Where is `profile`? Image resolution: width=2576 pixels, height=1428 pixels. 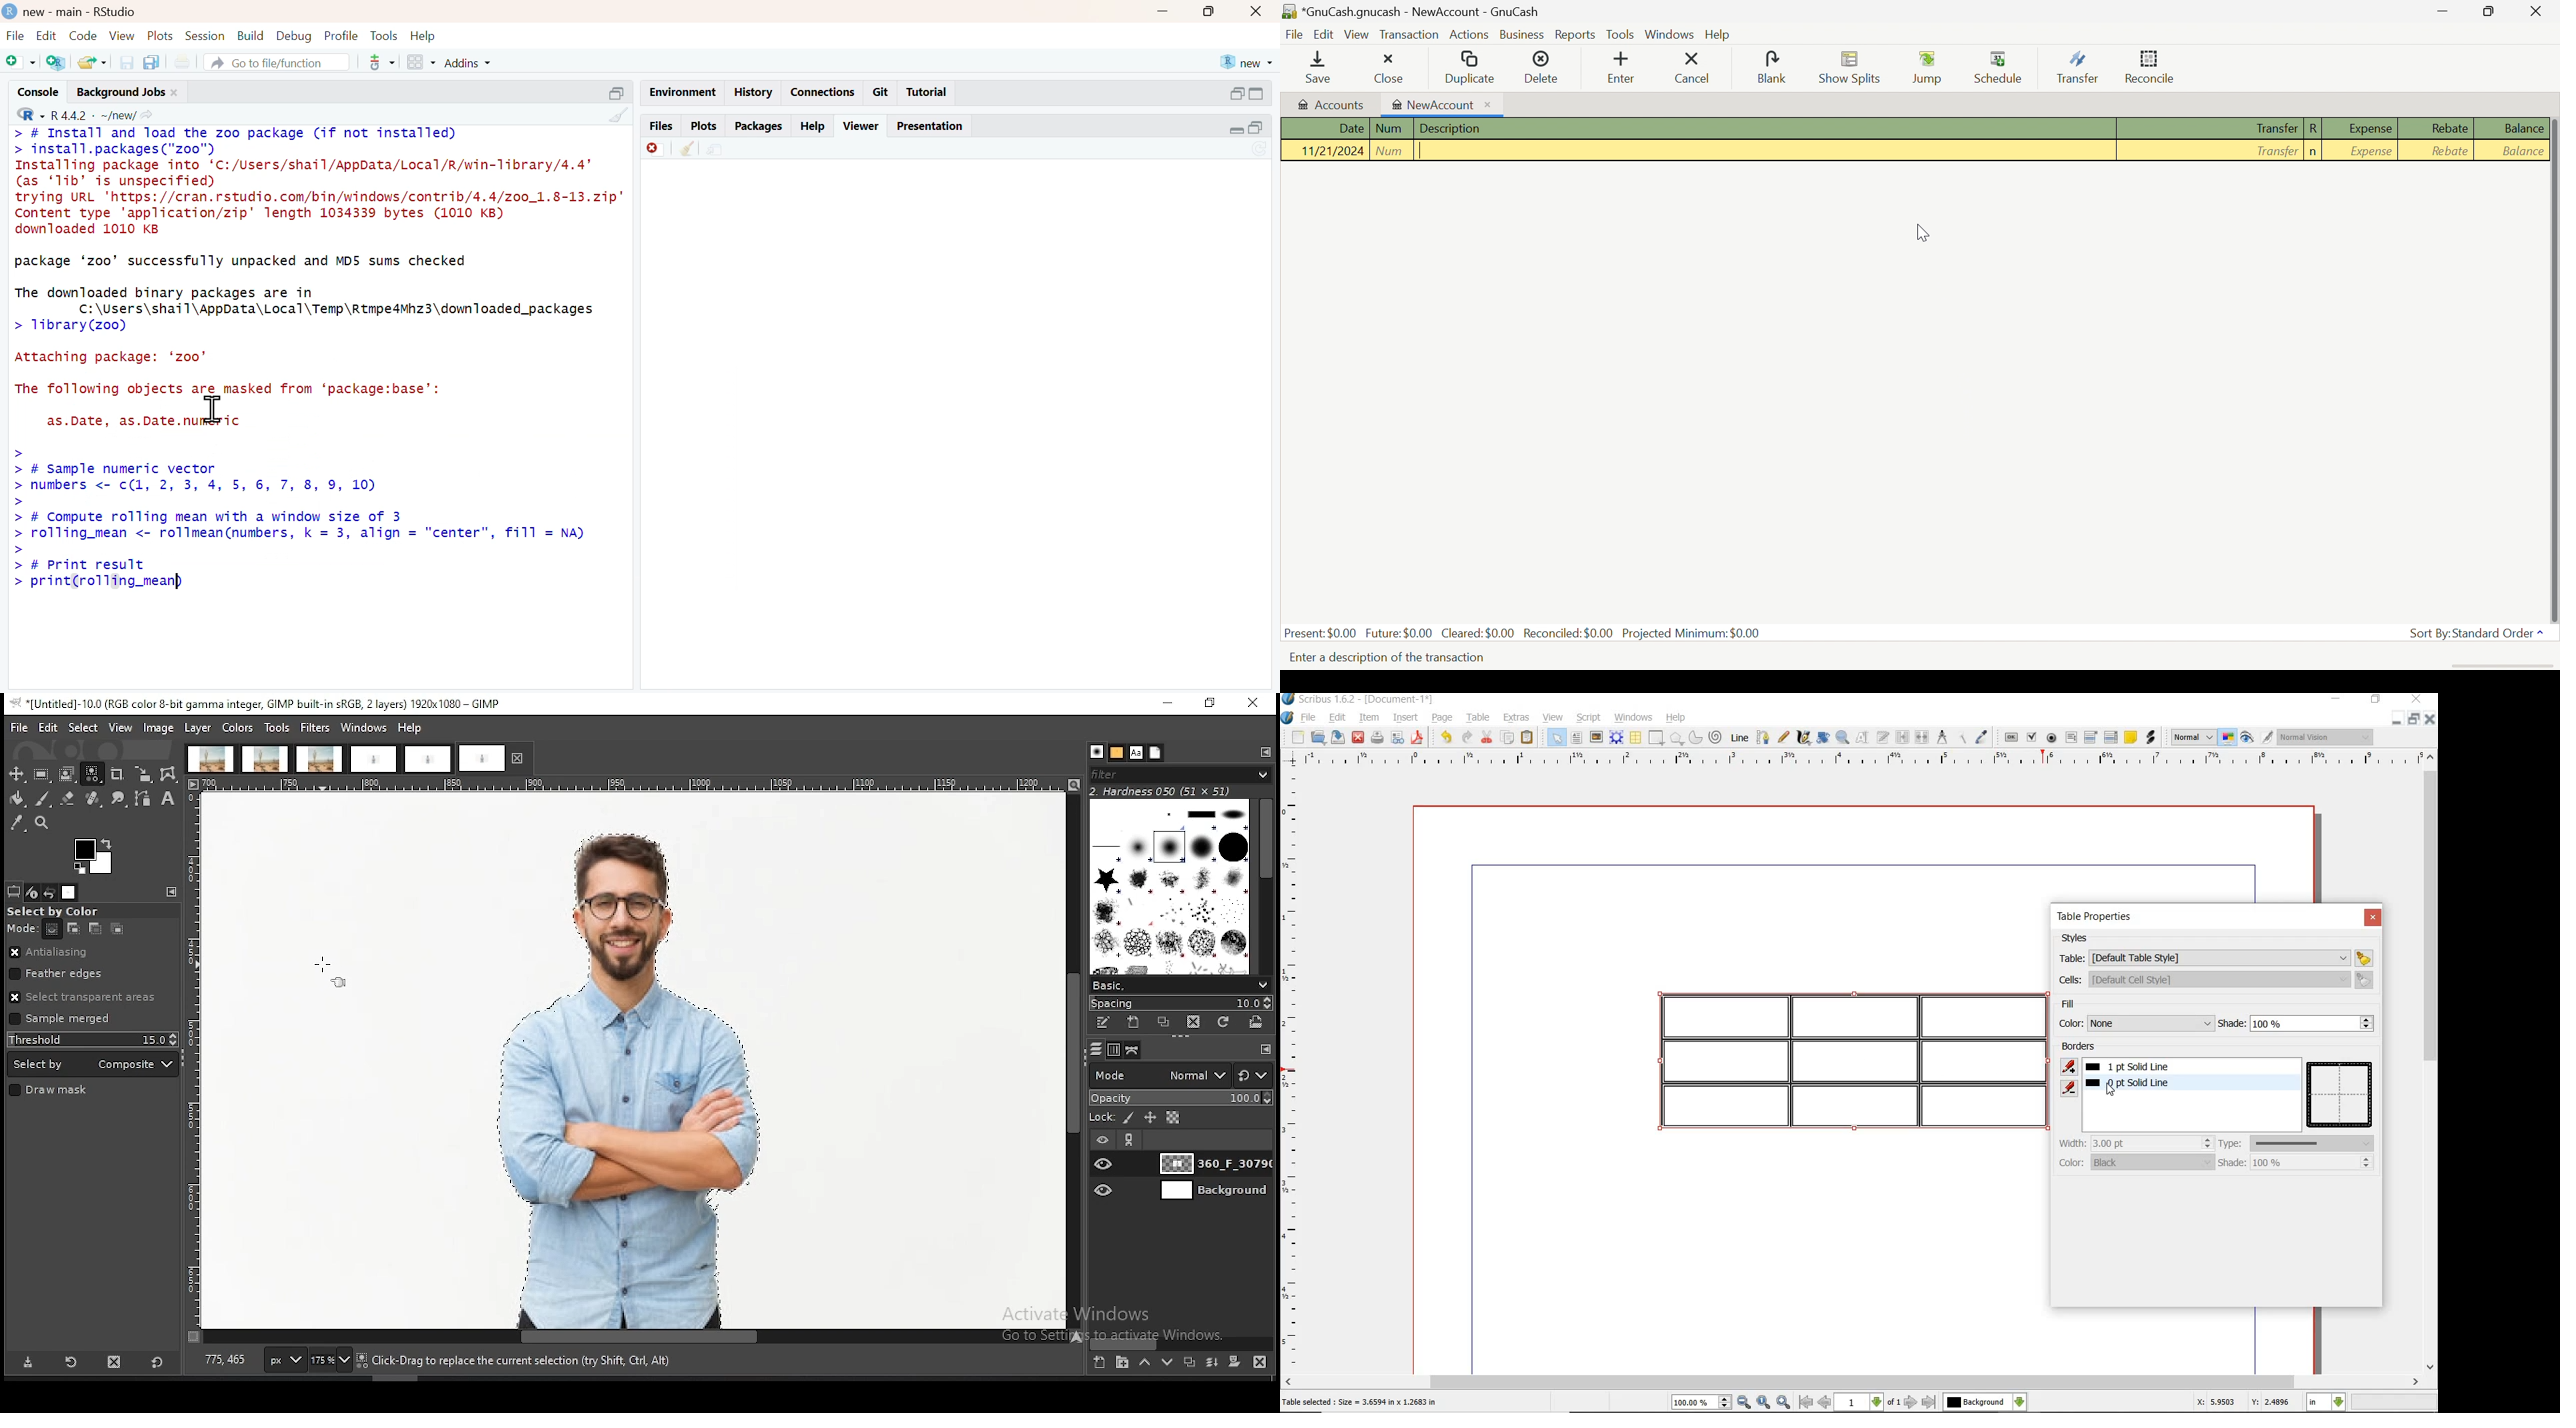
profile is located at coordinates (342, 36).